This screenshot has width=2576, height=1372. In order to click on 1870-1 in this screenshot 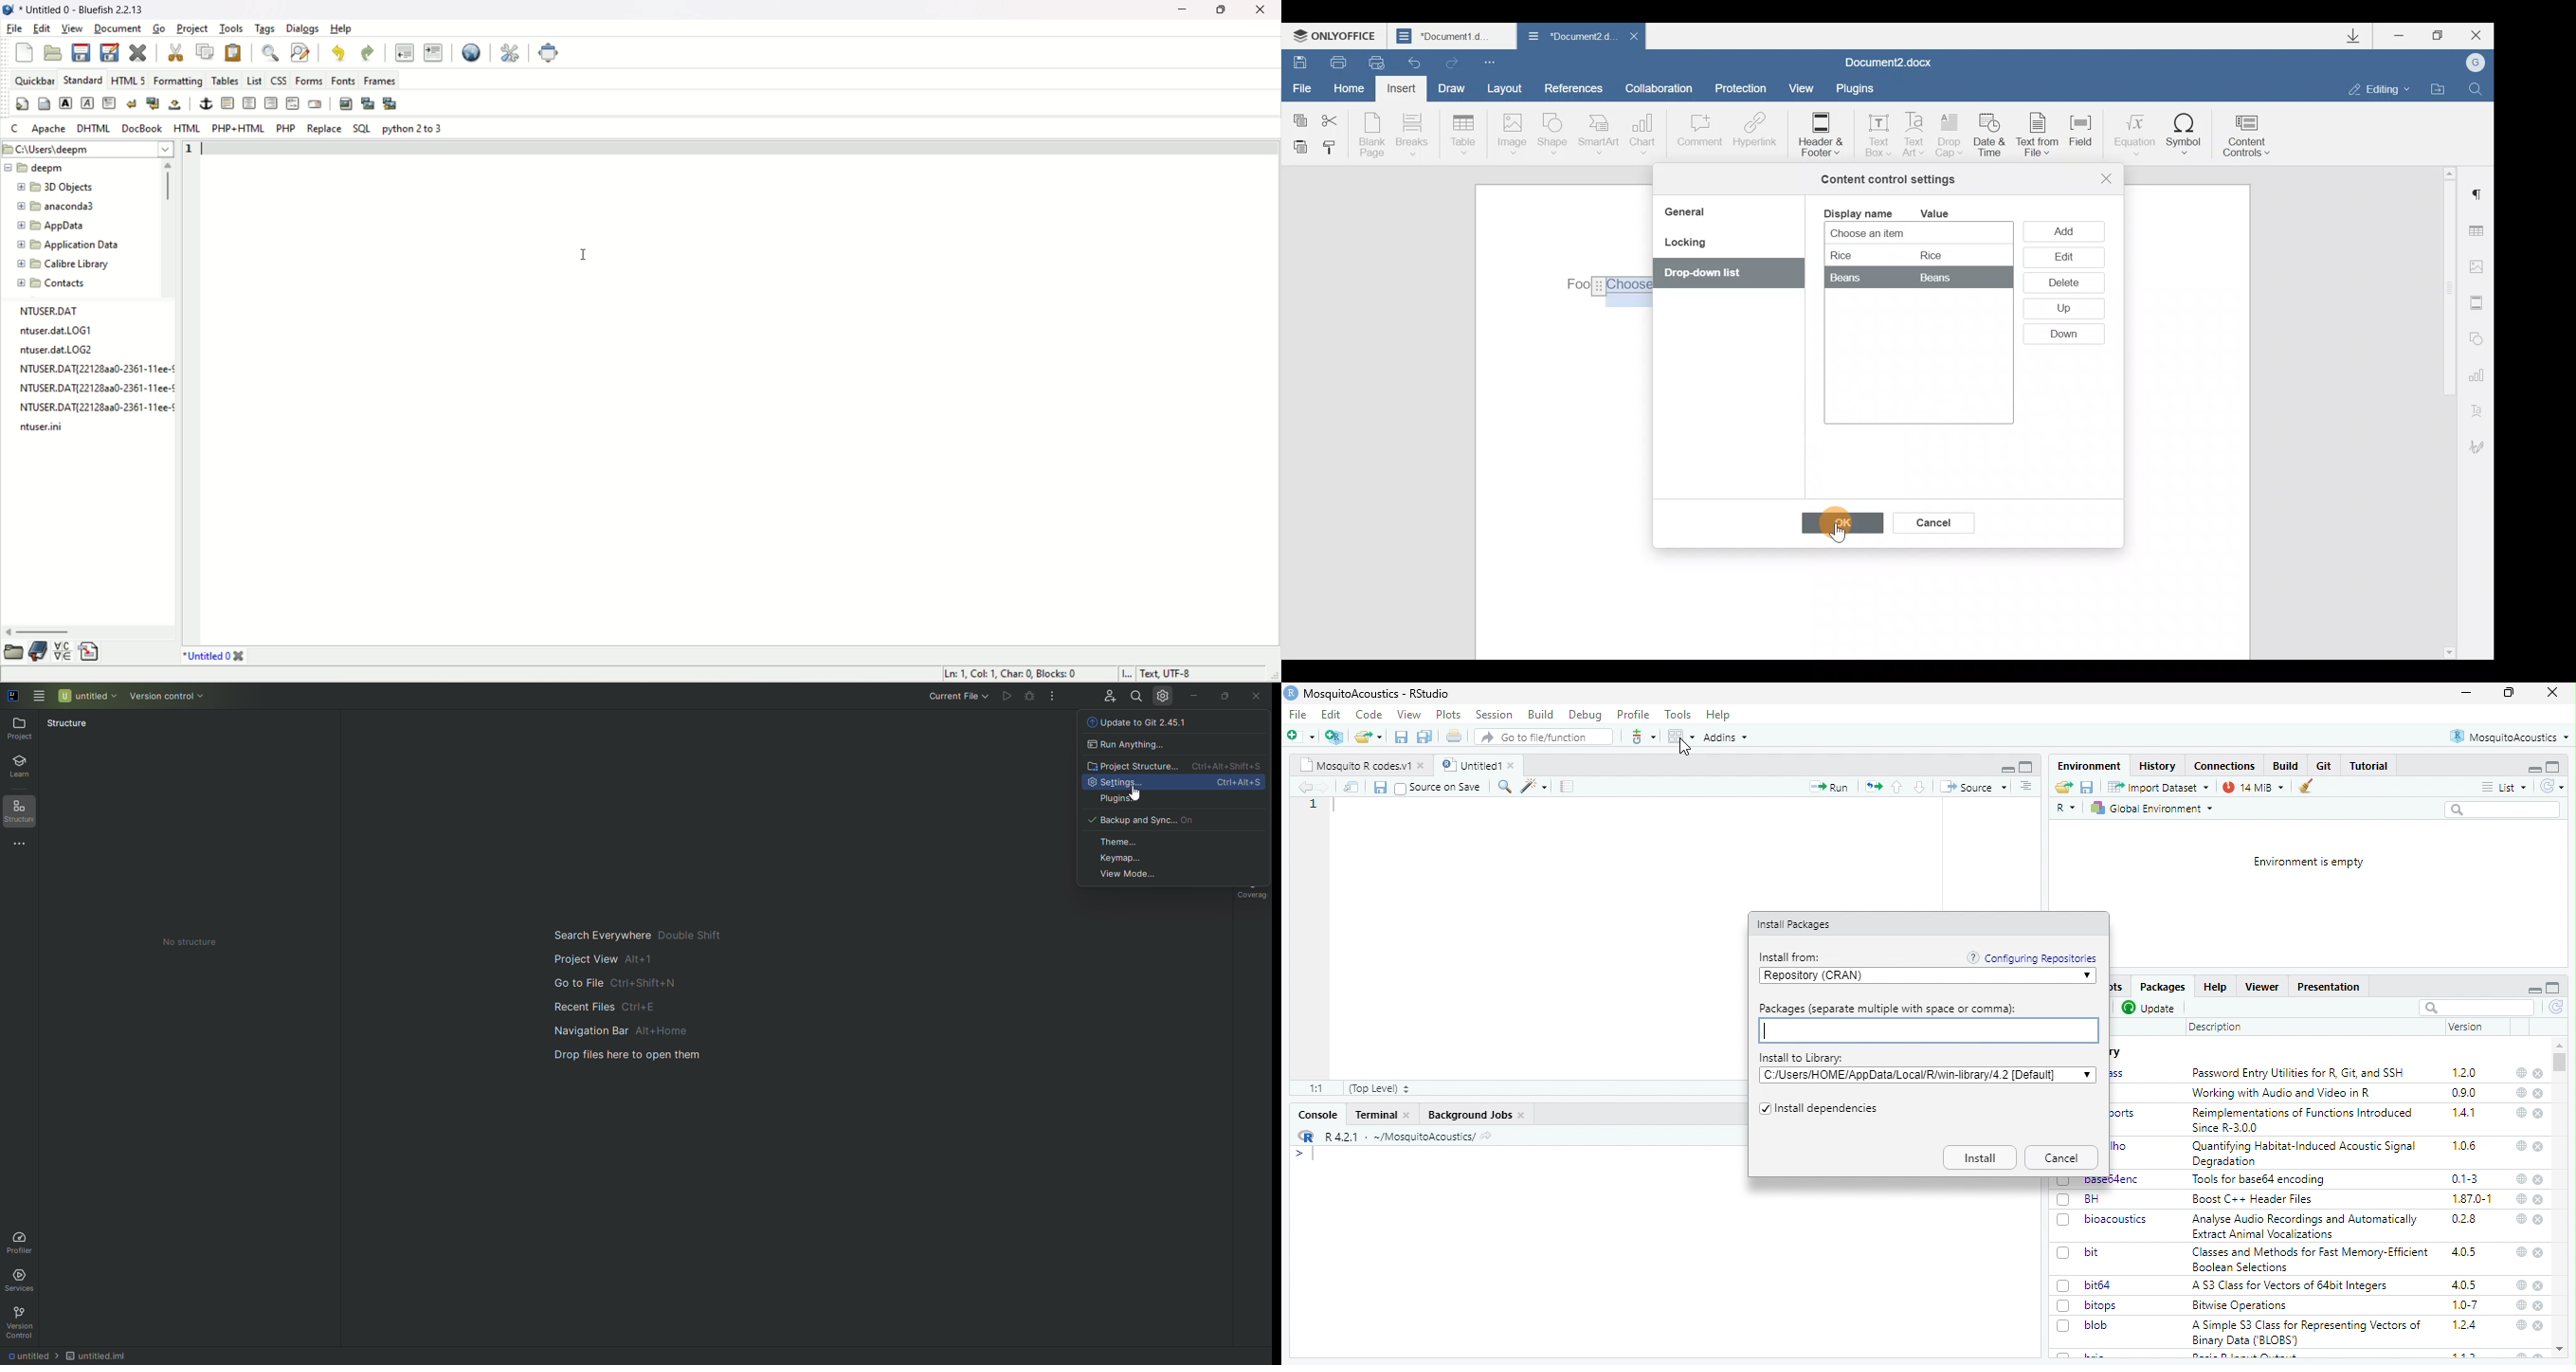, I will do `click(2473, 1199)`.